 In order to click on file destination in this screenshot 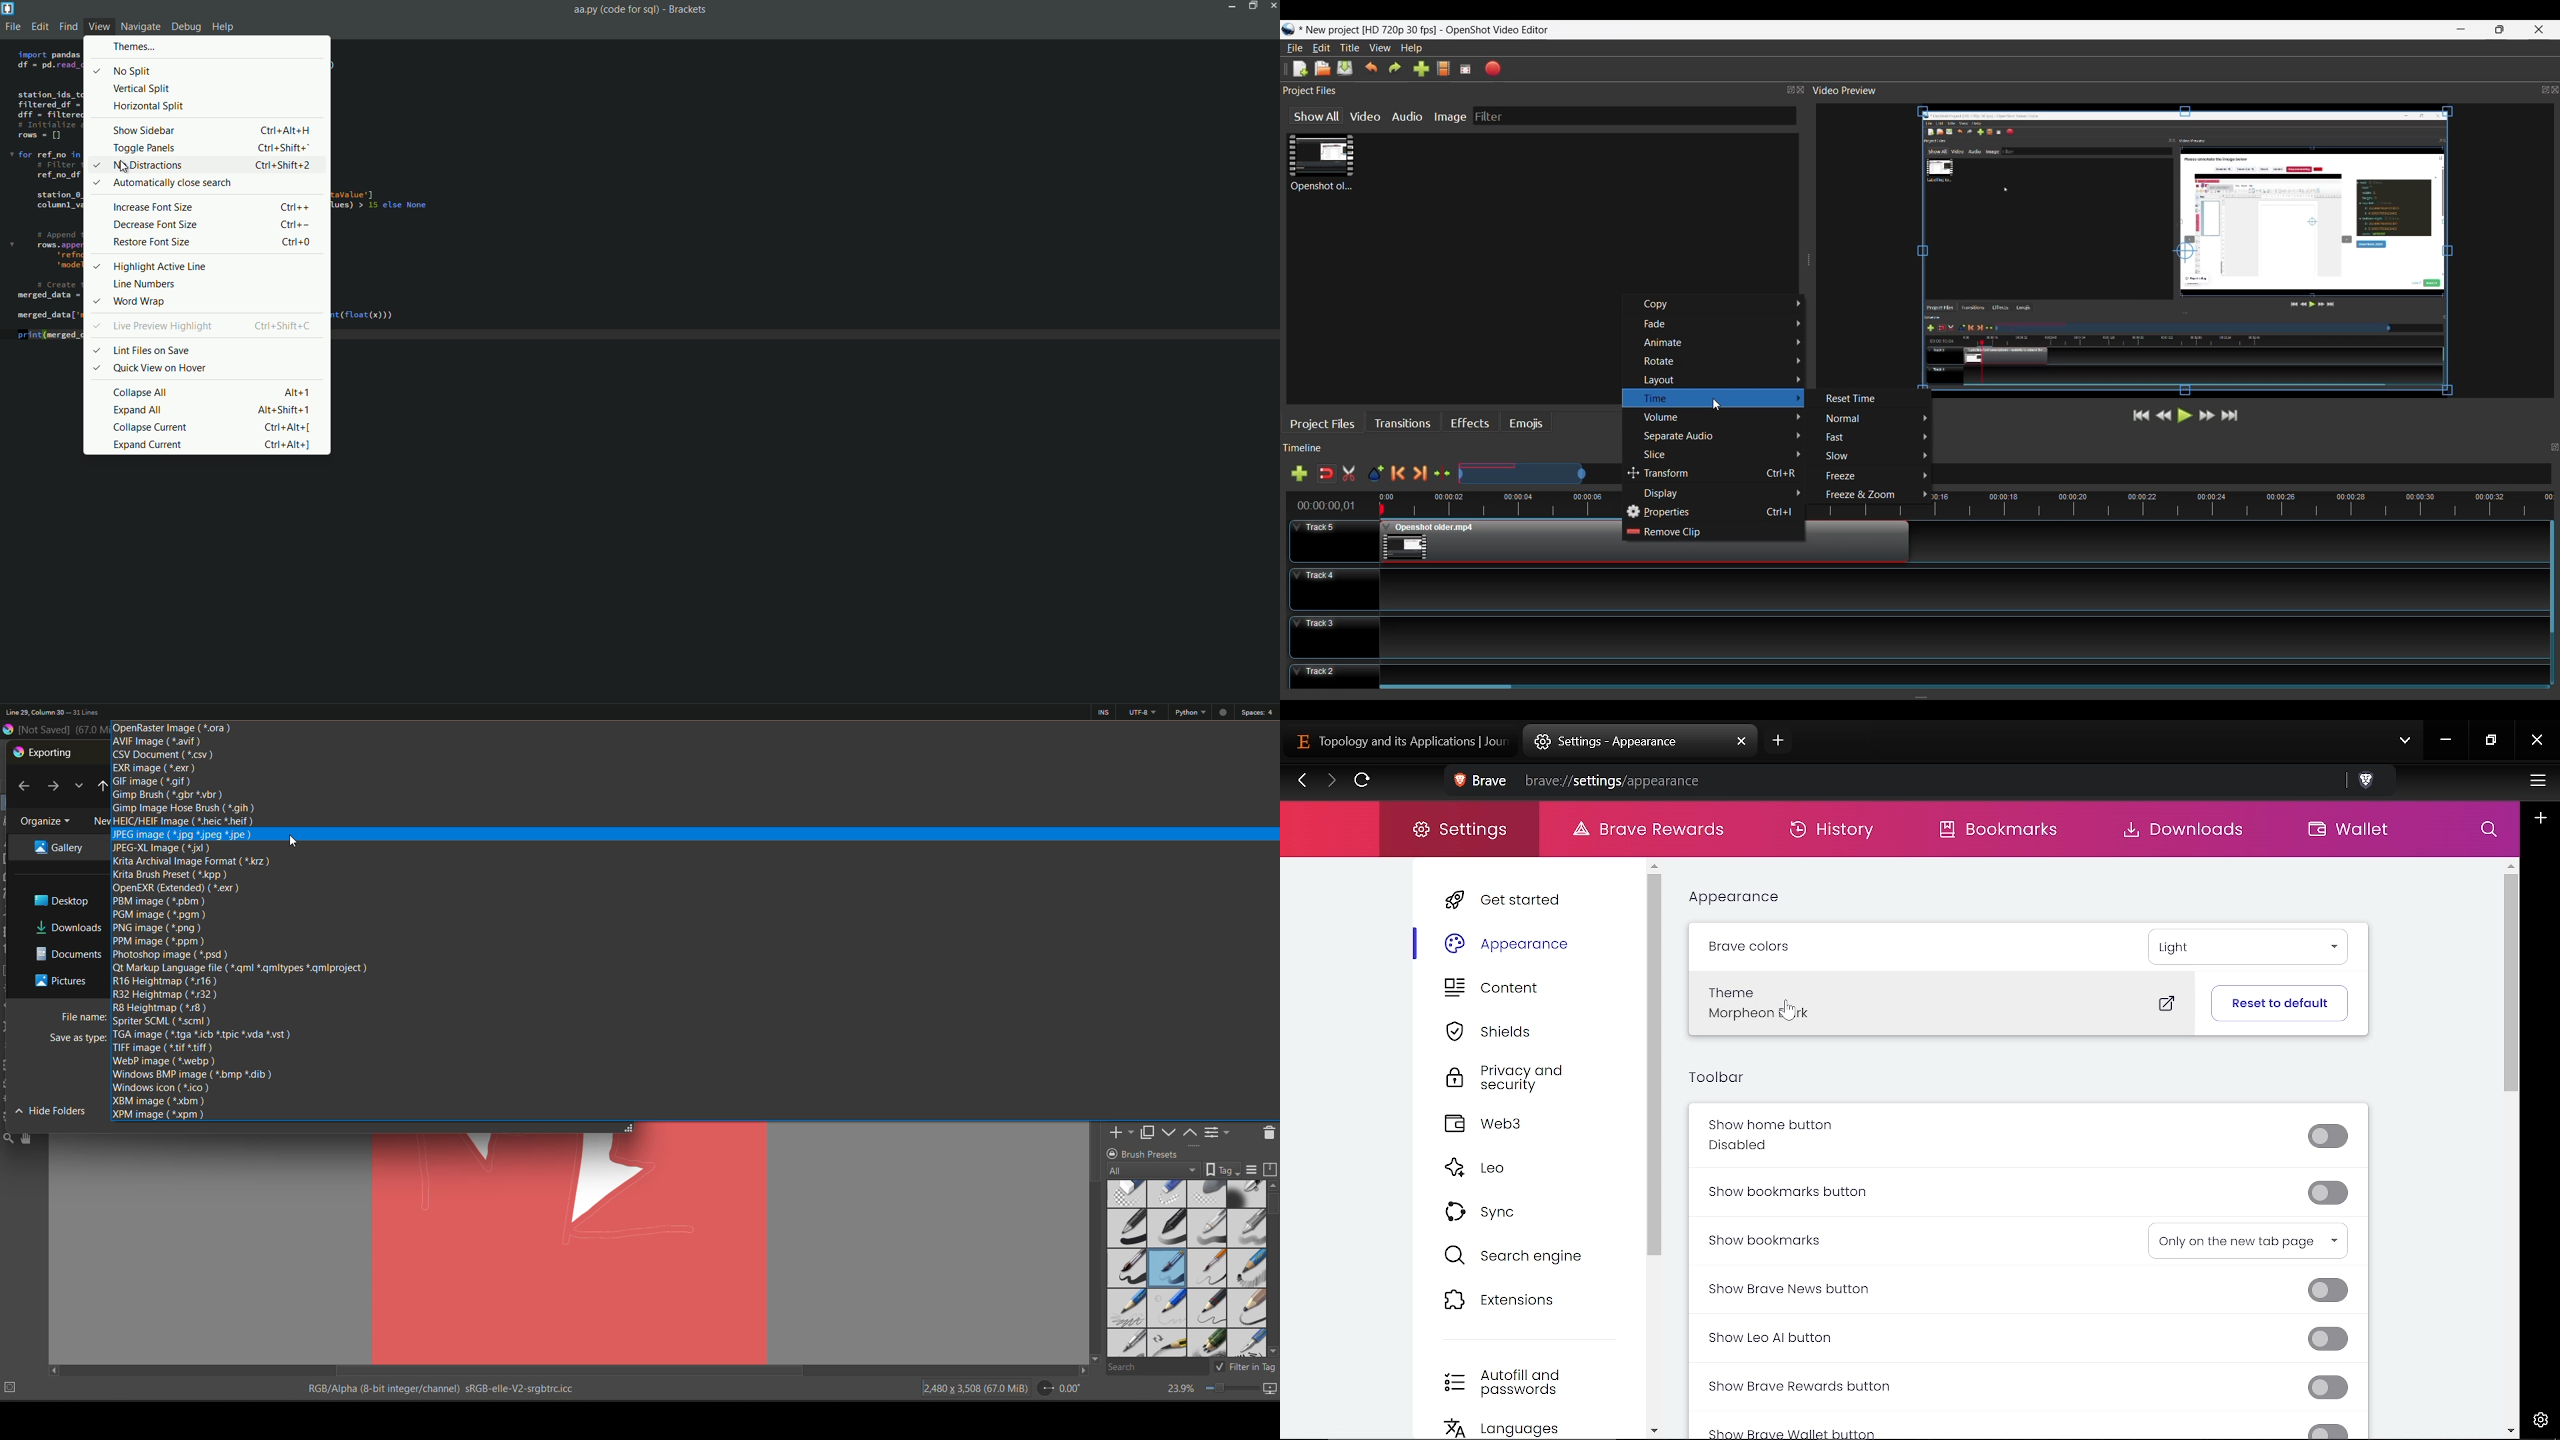, I will do `click(59, 848)`.